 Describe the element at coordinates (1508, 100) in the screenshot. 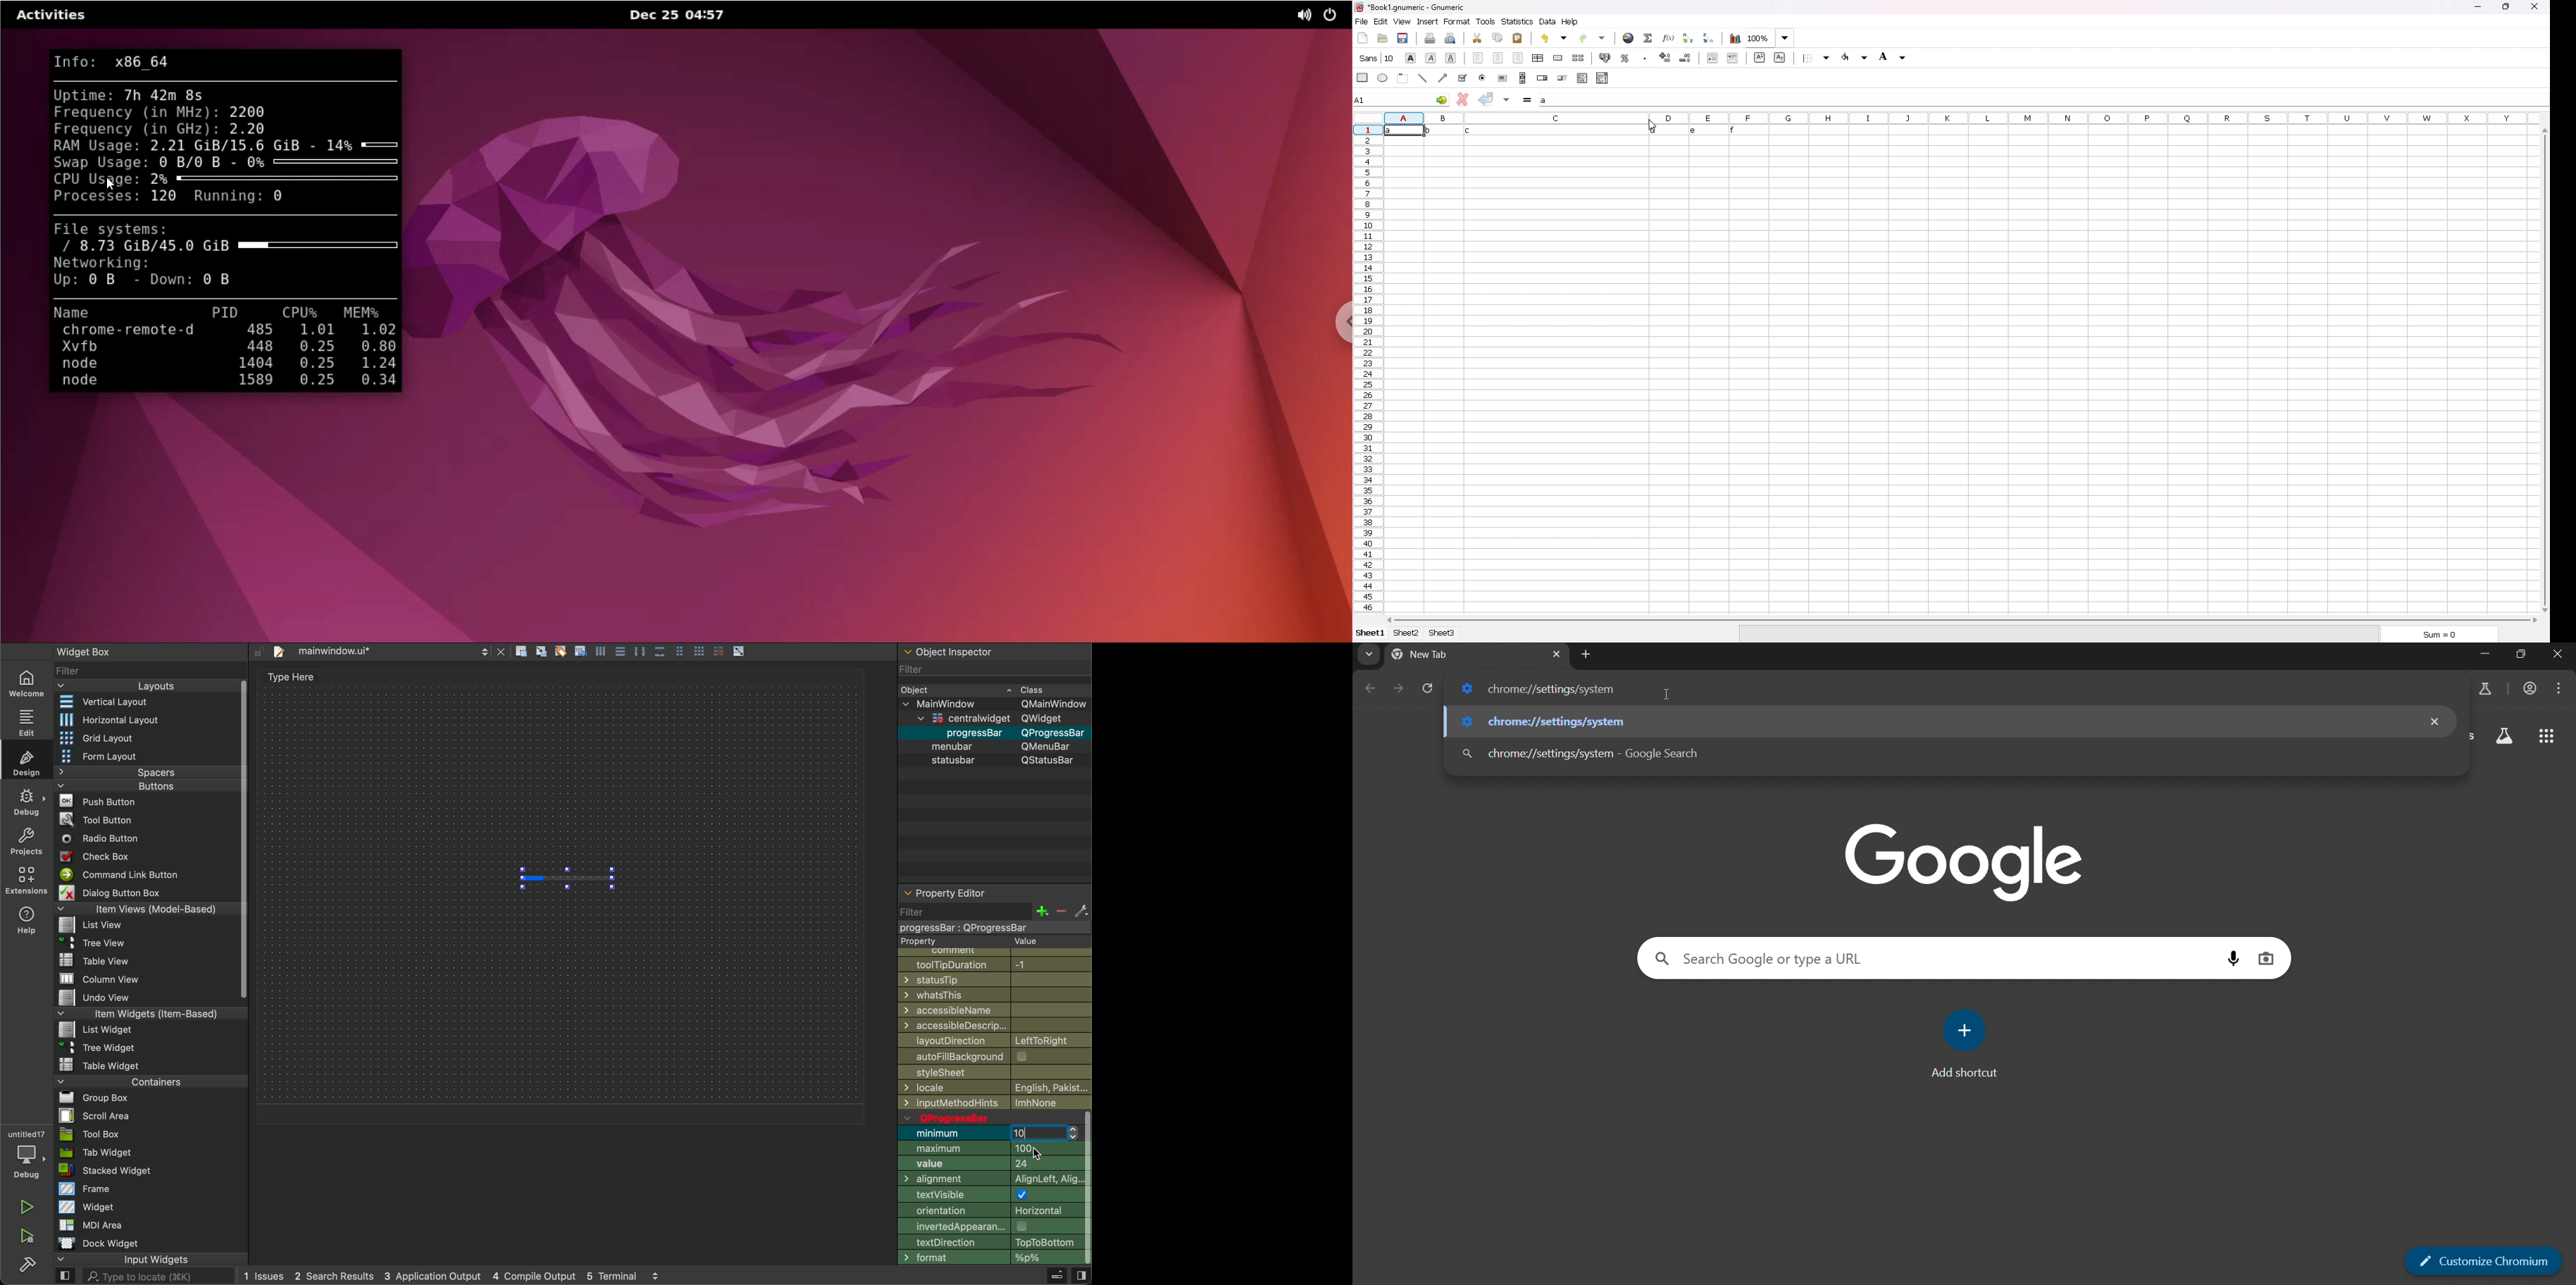

I see `accept changes in all cells` at that location.